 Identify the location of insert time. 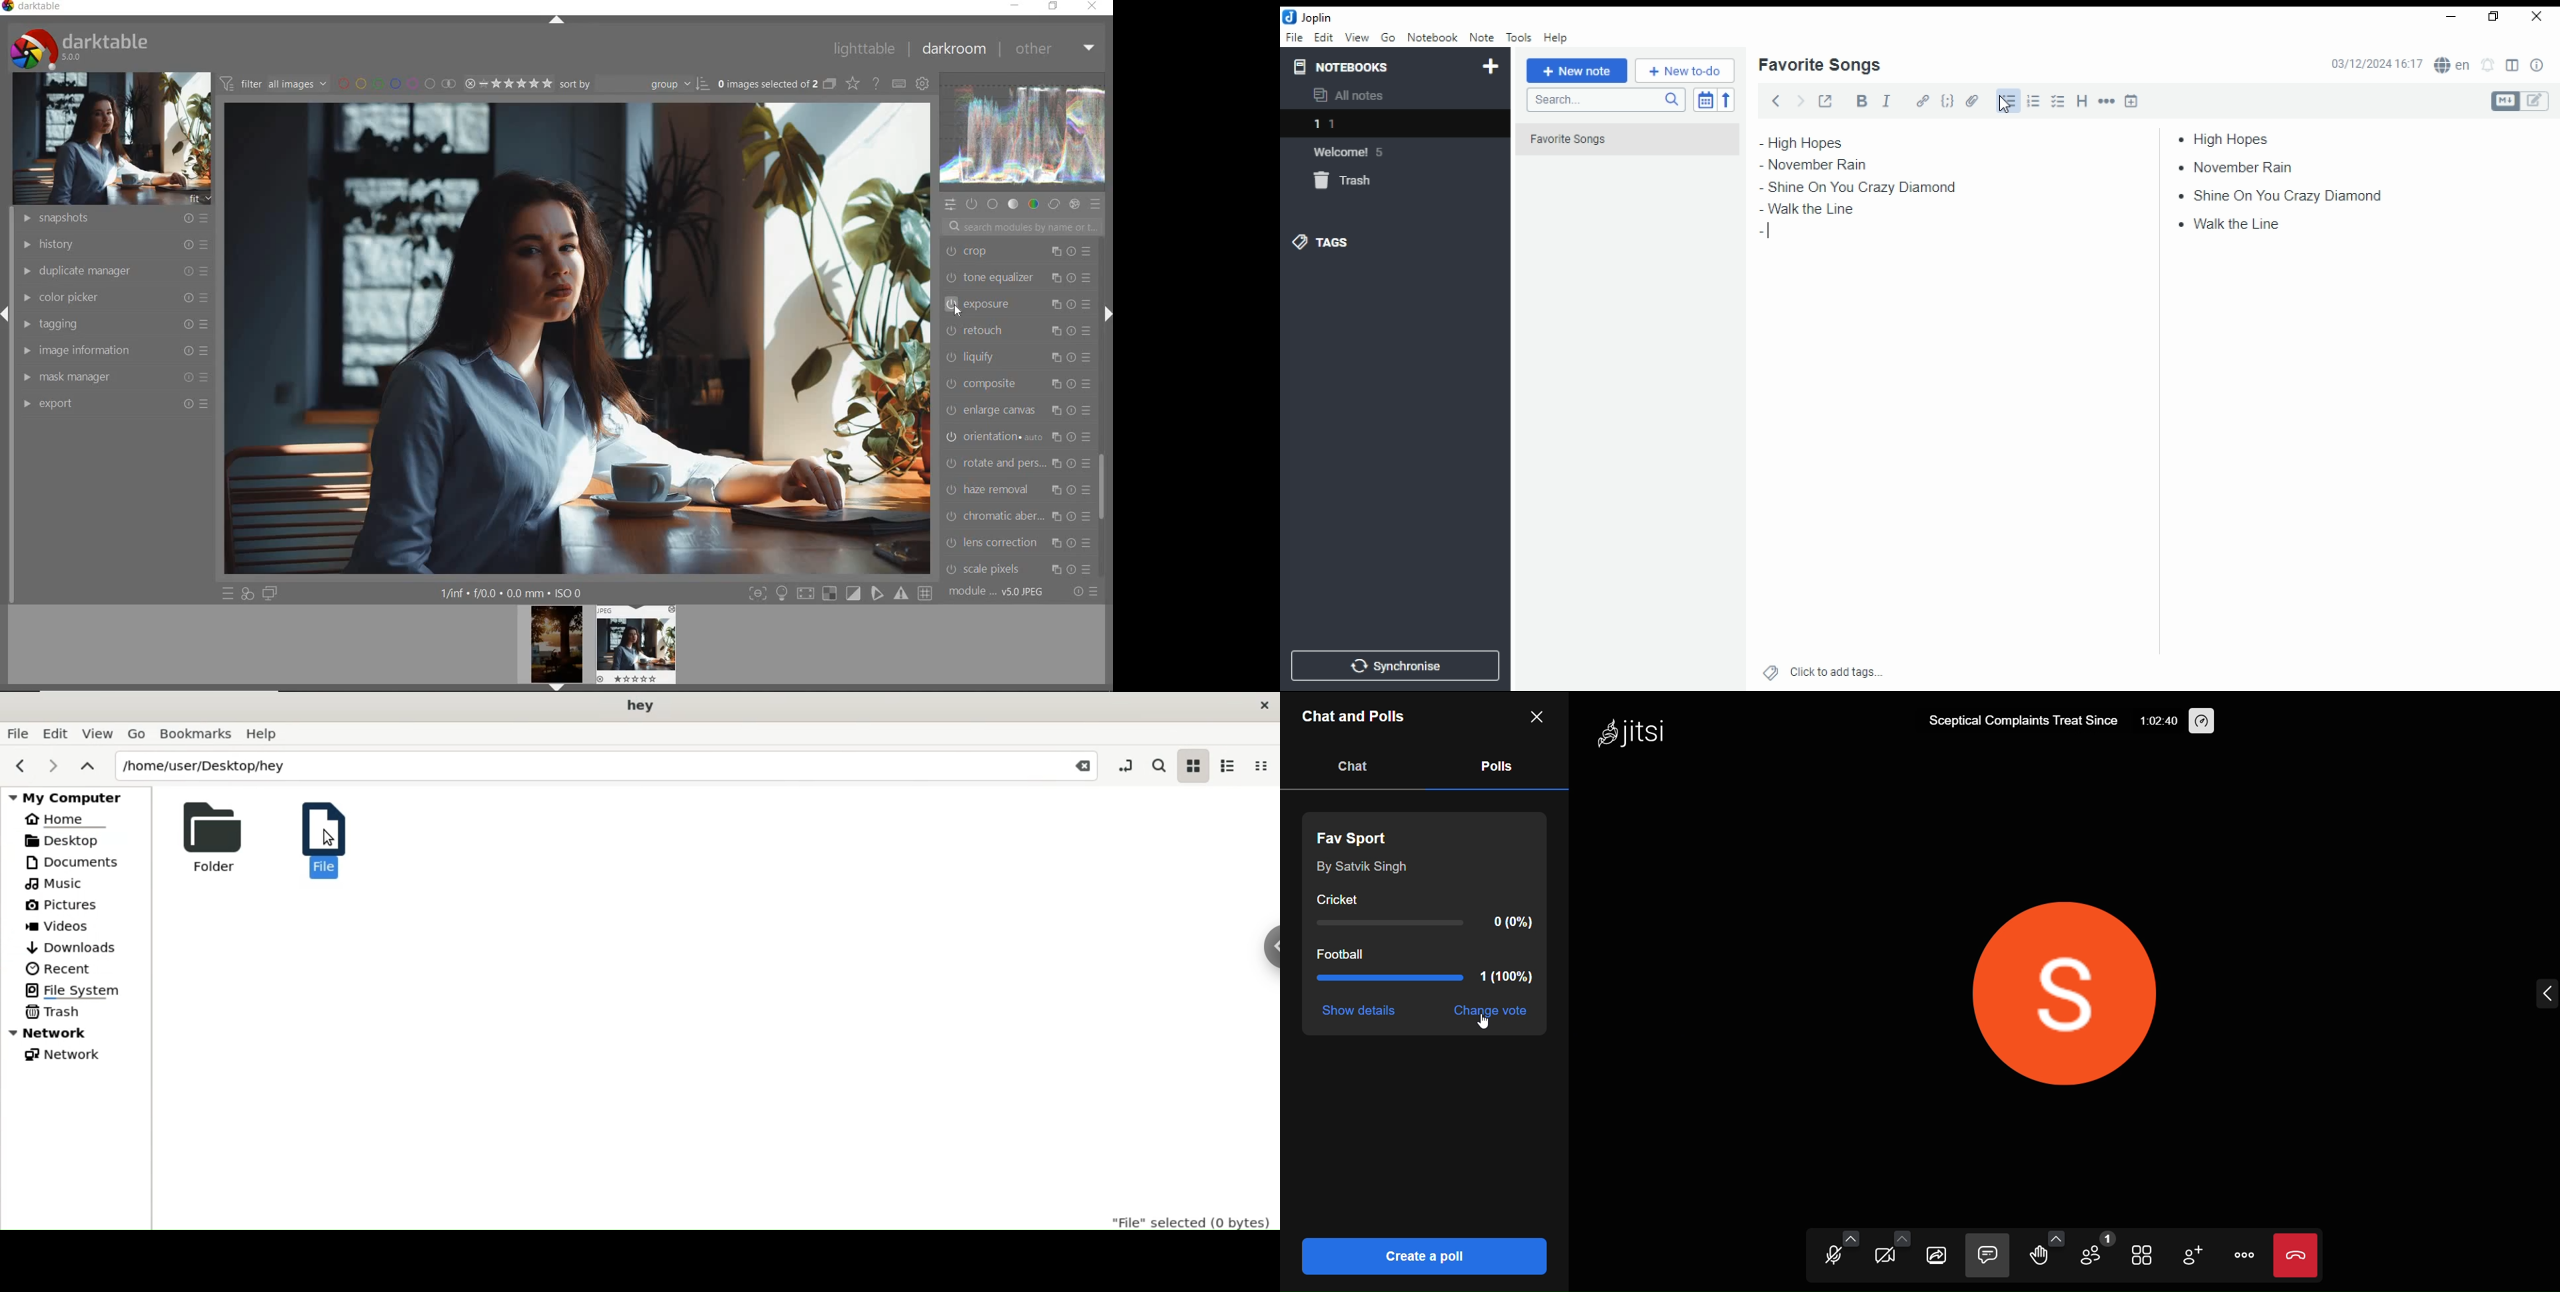
(2132, 100).